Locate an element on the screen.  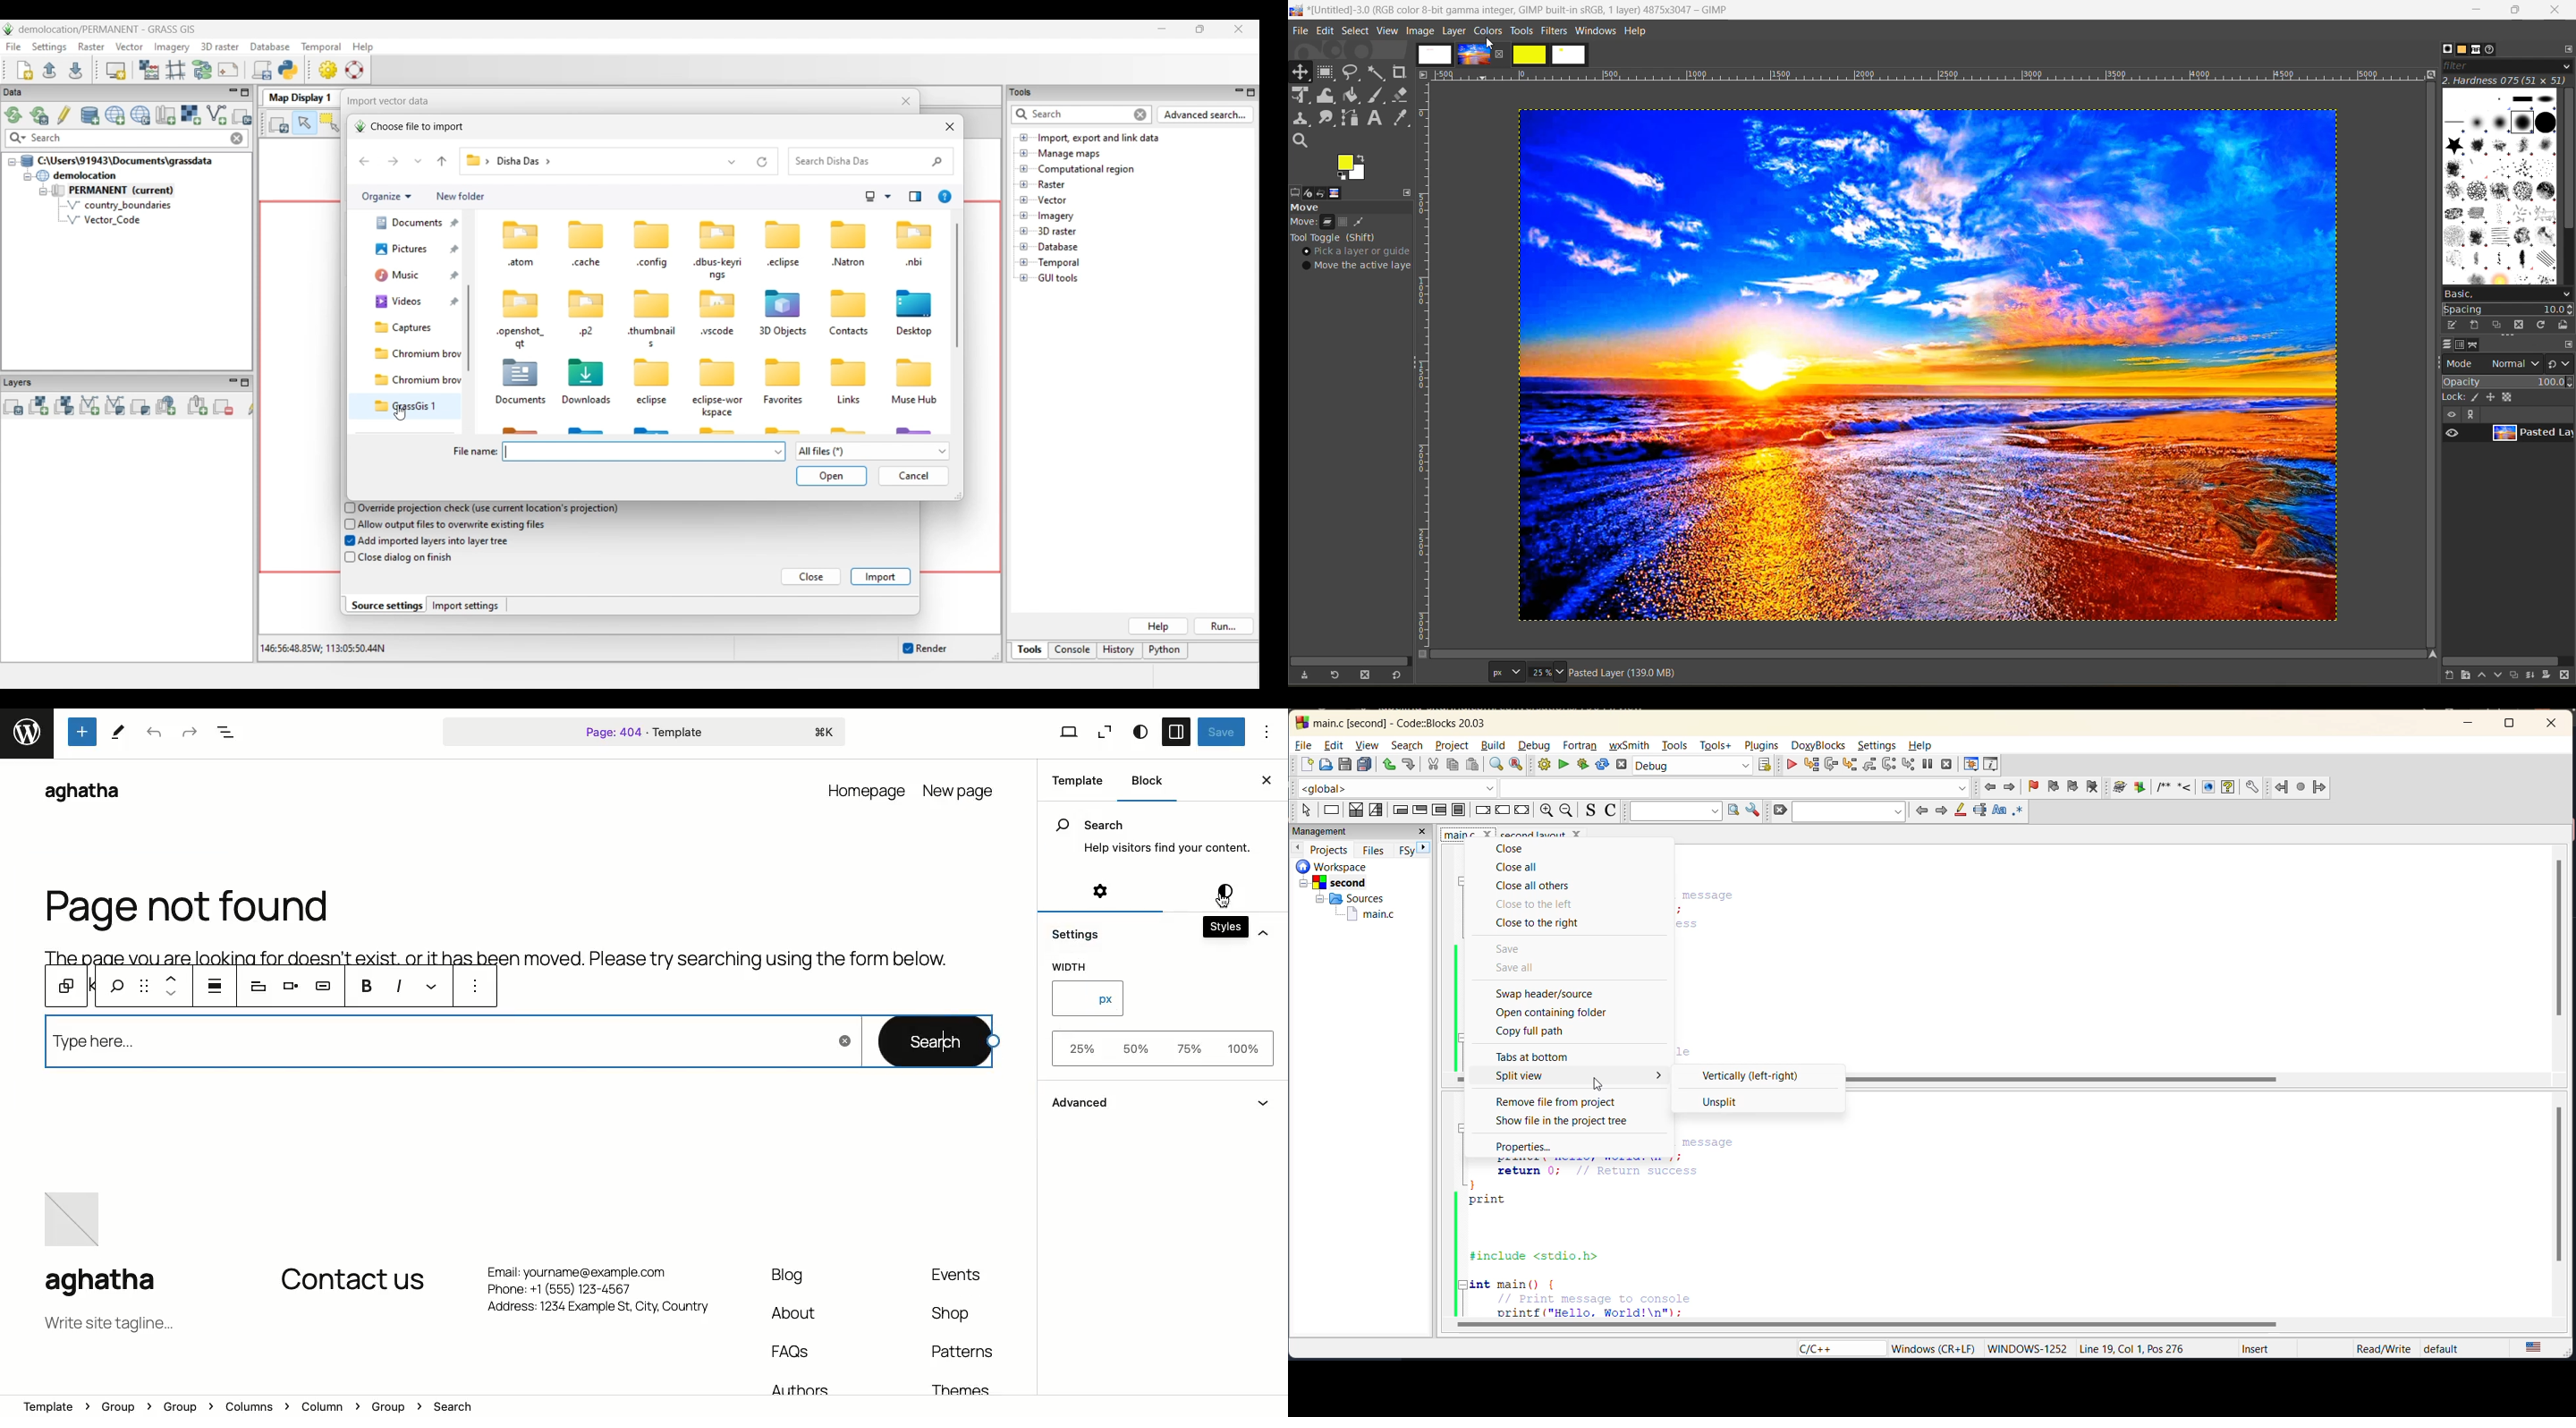
jump forward is located at coordinates (2010, 788).